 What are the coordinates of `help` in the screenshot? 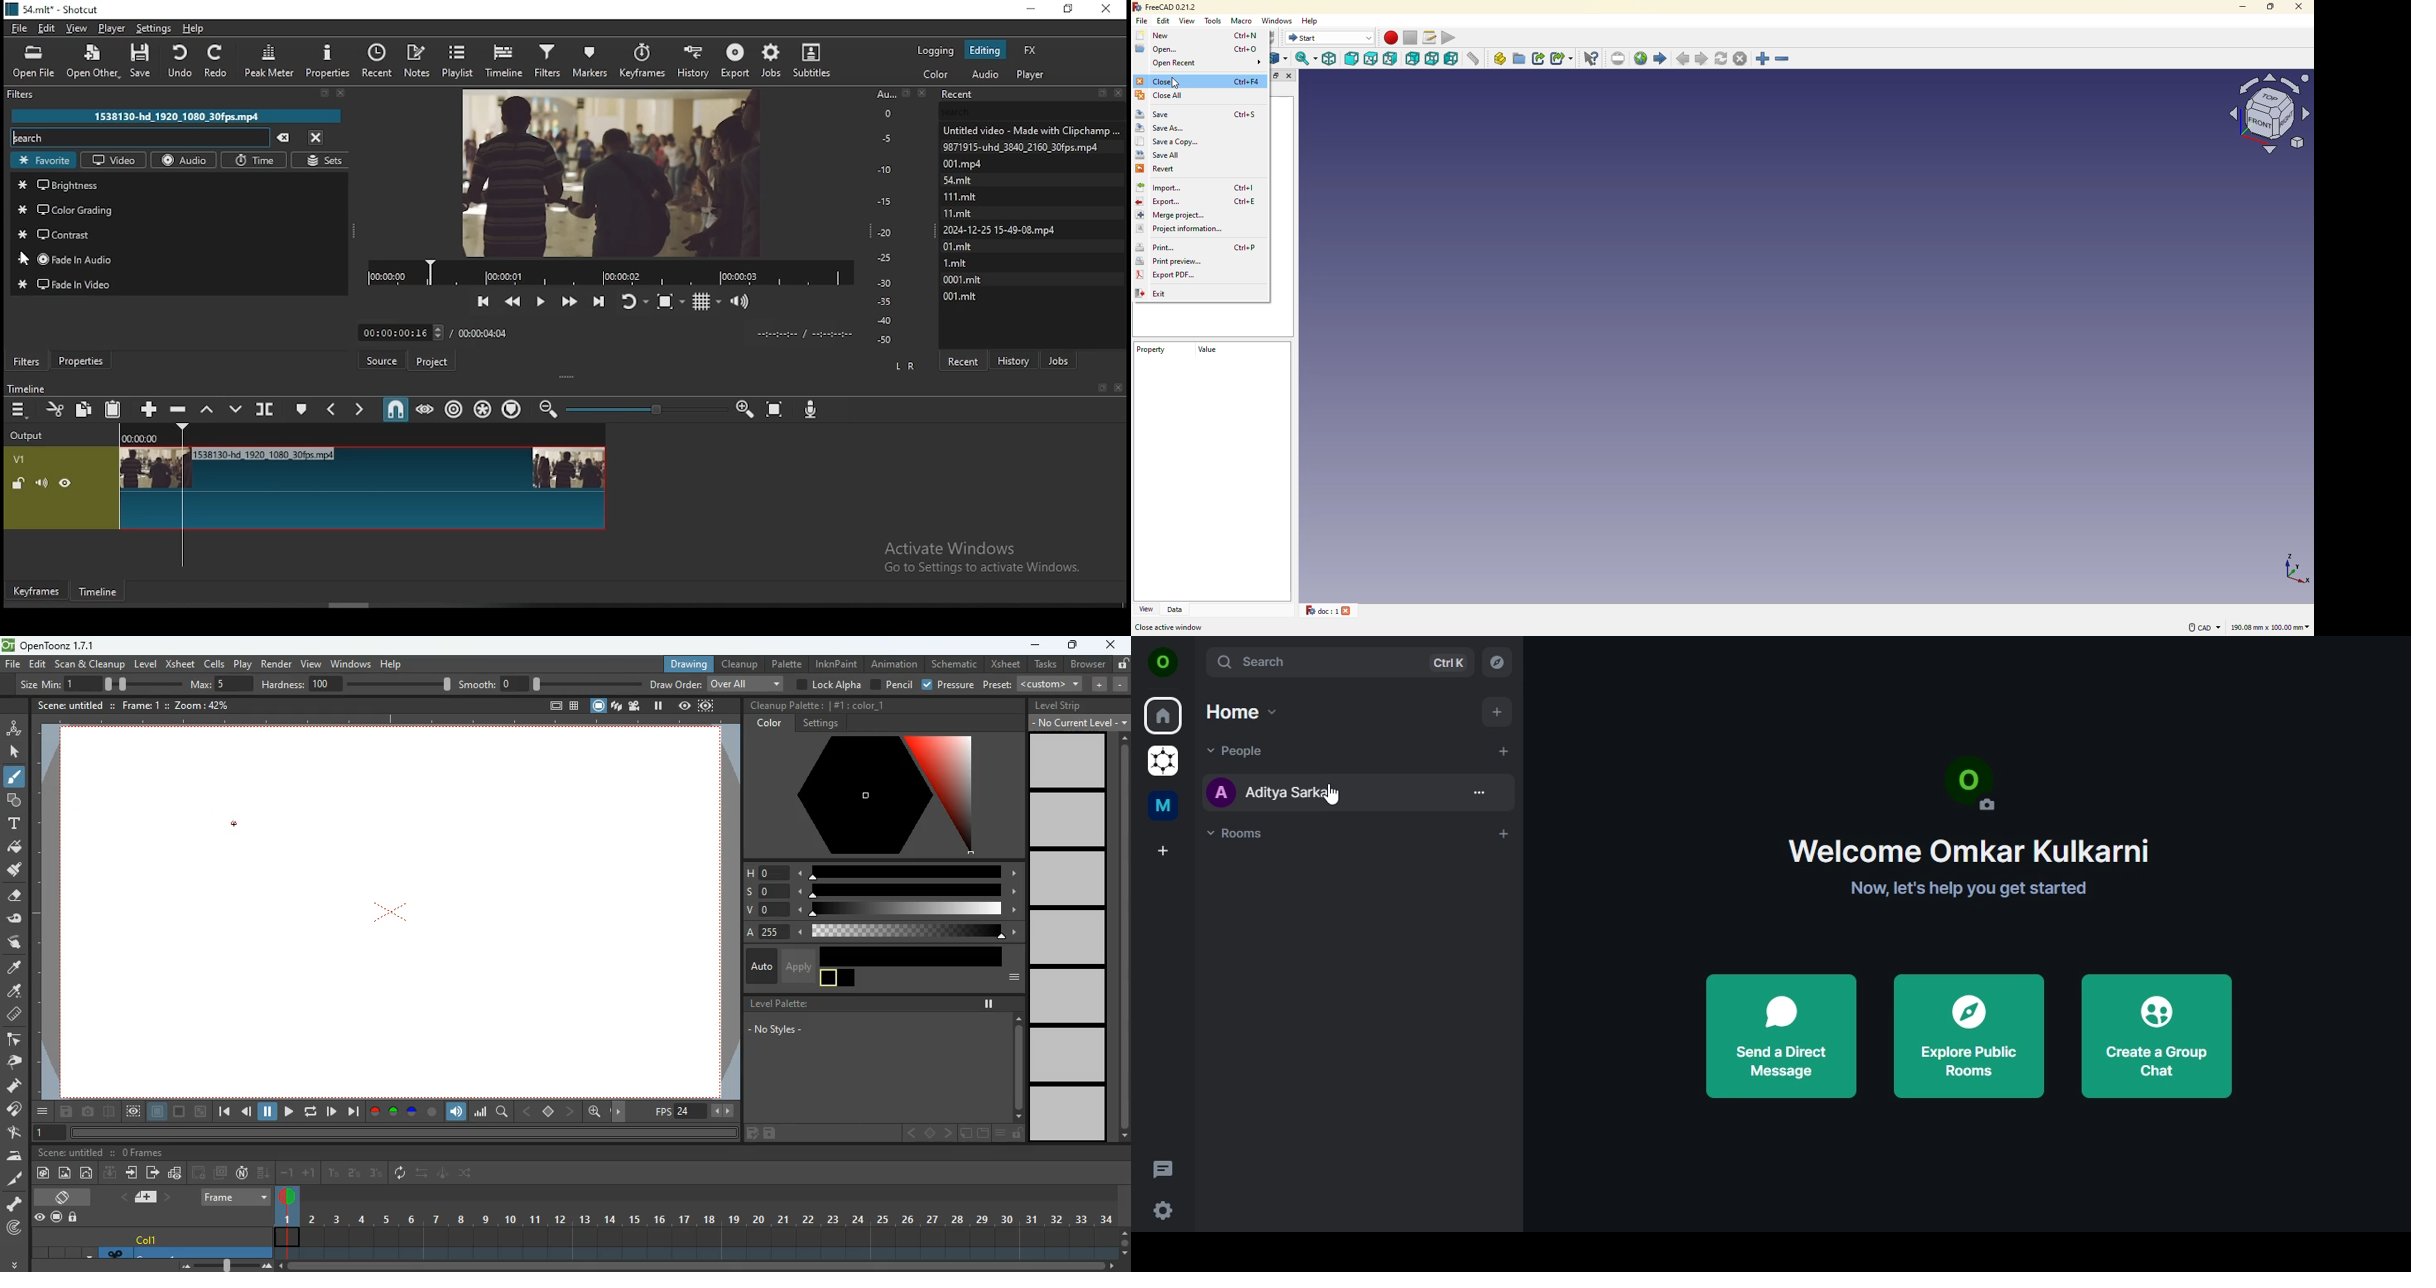 It's located at (1313, 20).